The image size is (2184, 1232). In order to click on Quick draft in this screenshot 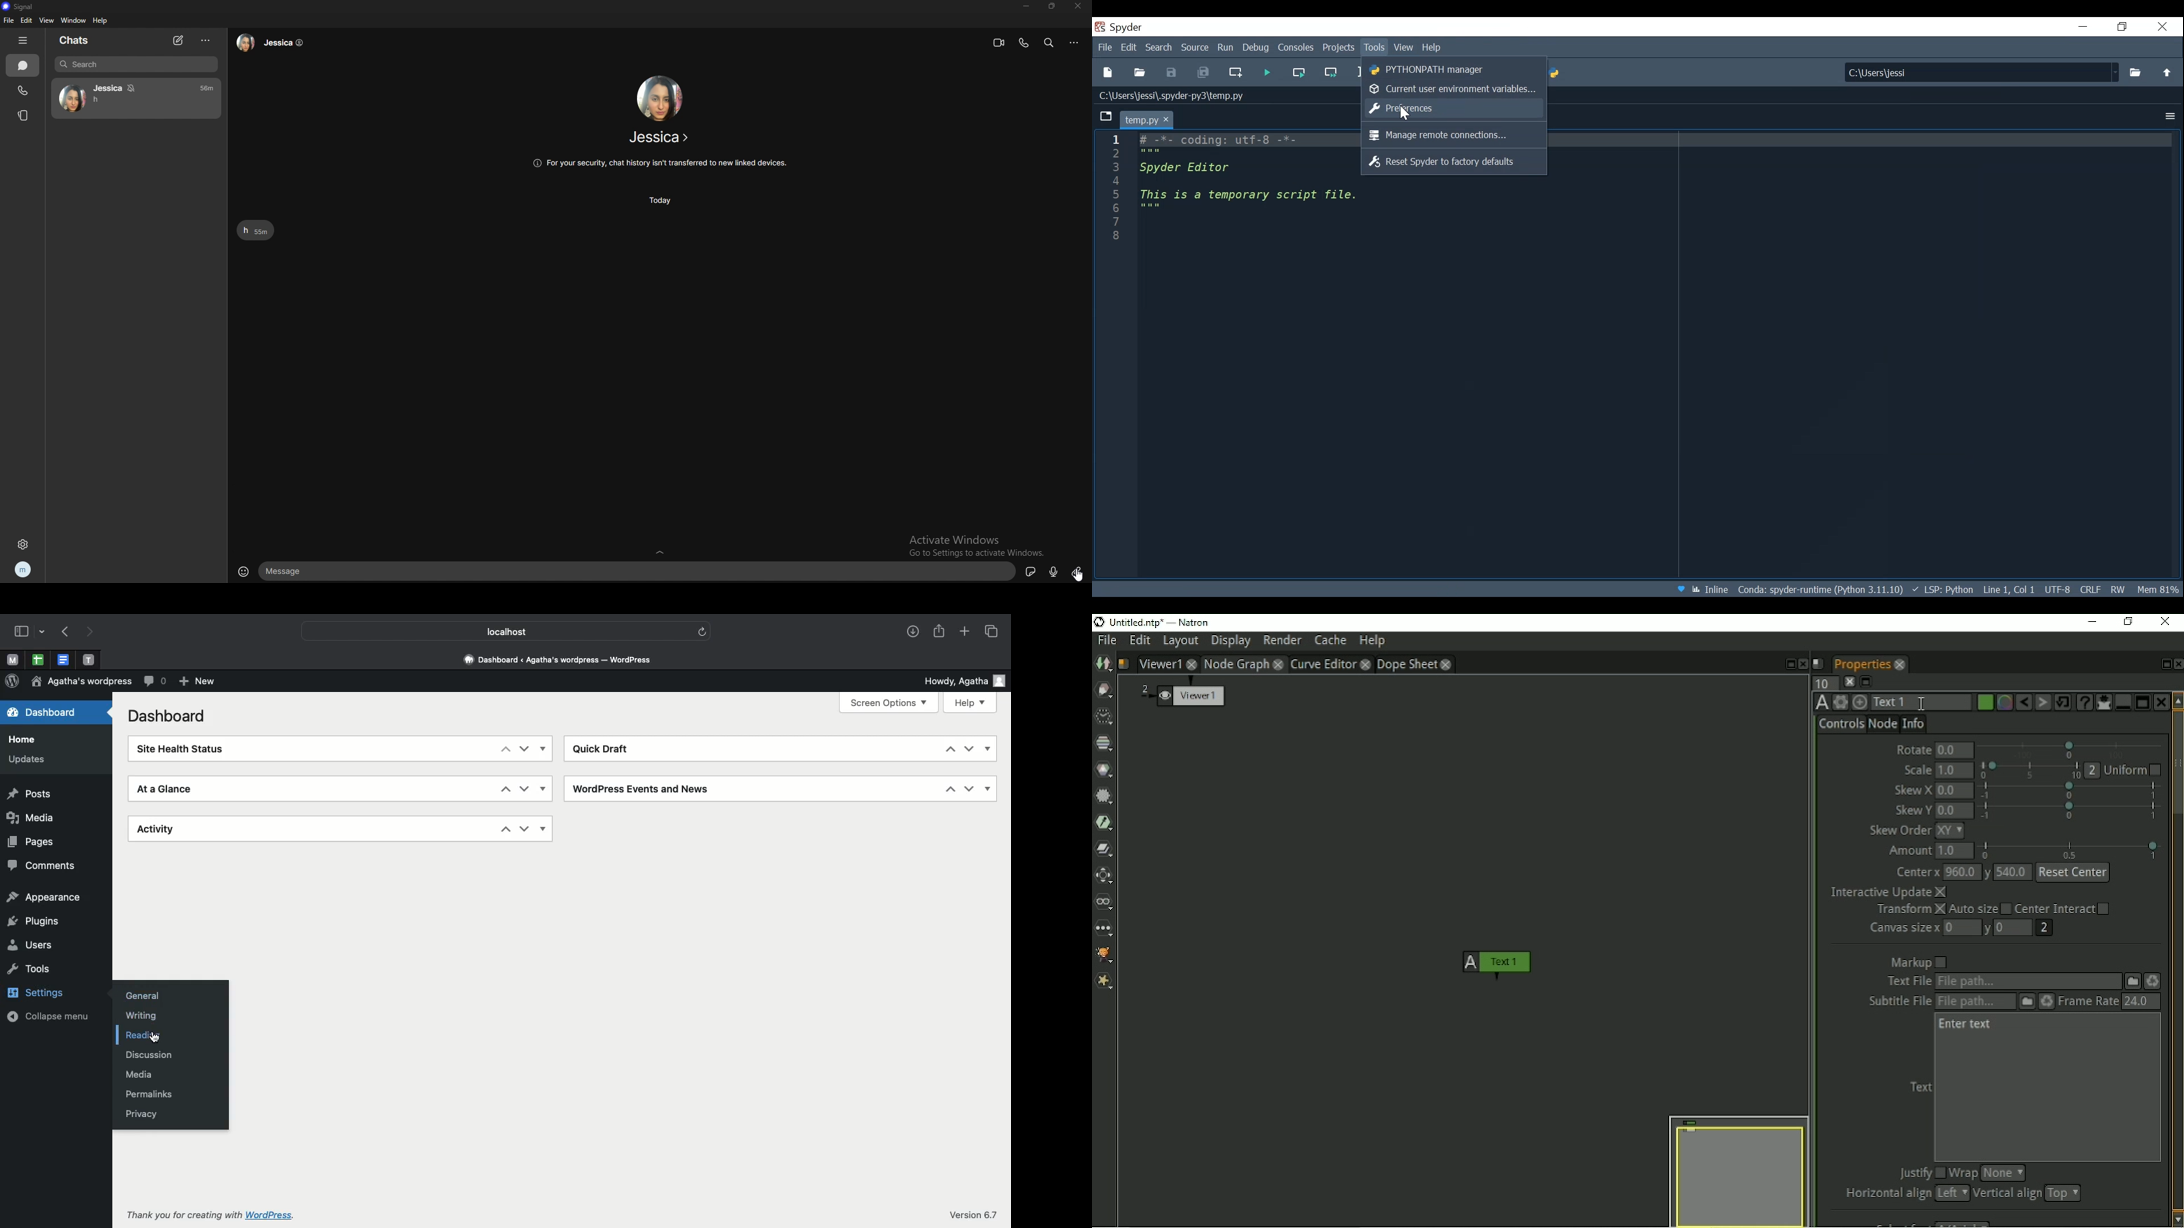, I will do `click(602, 747)`.